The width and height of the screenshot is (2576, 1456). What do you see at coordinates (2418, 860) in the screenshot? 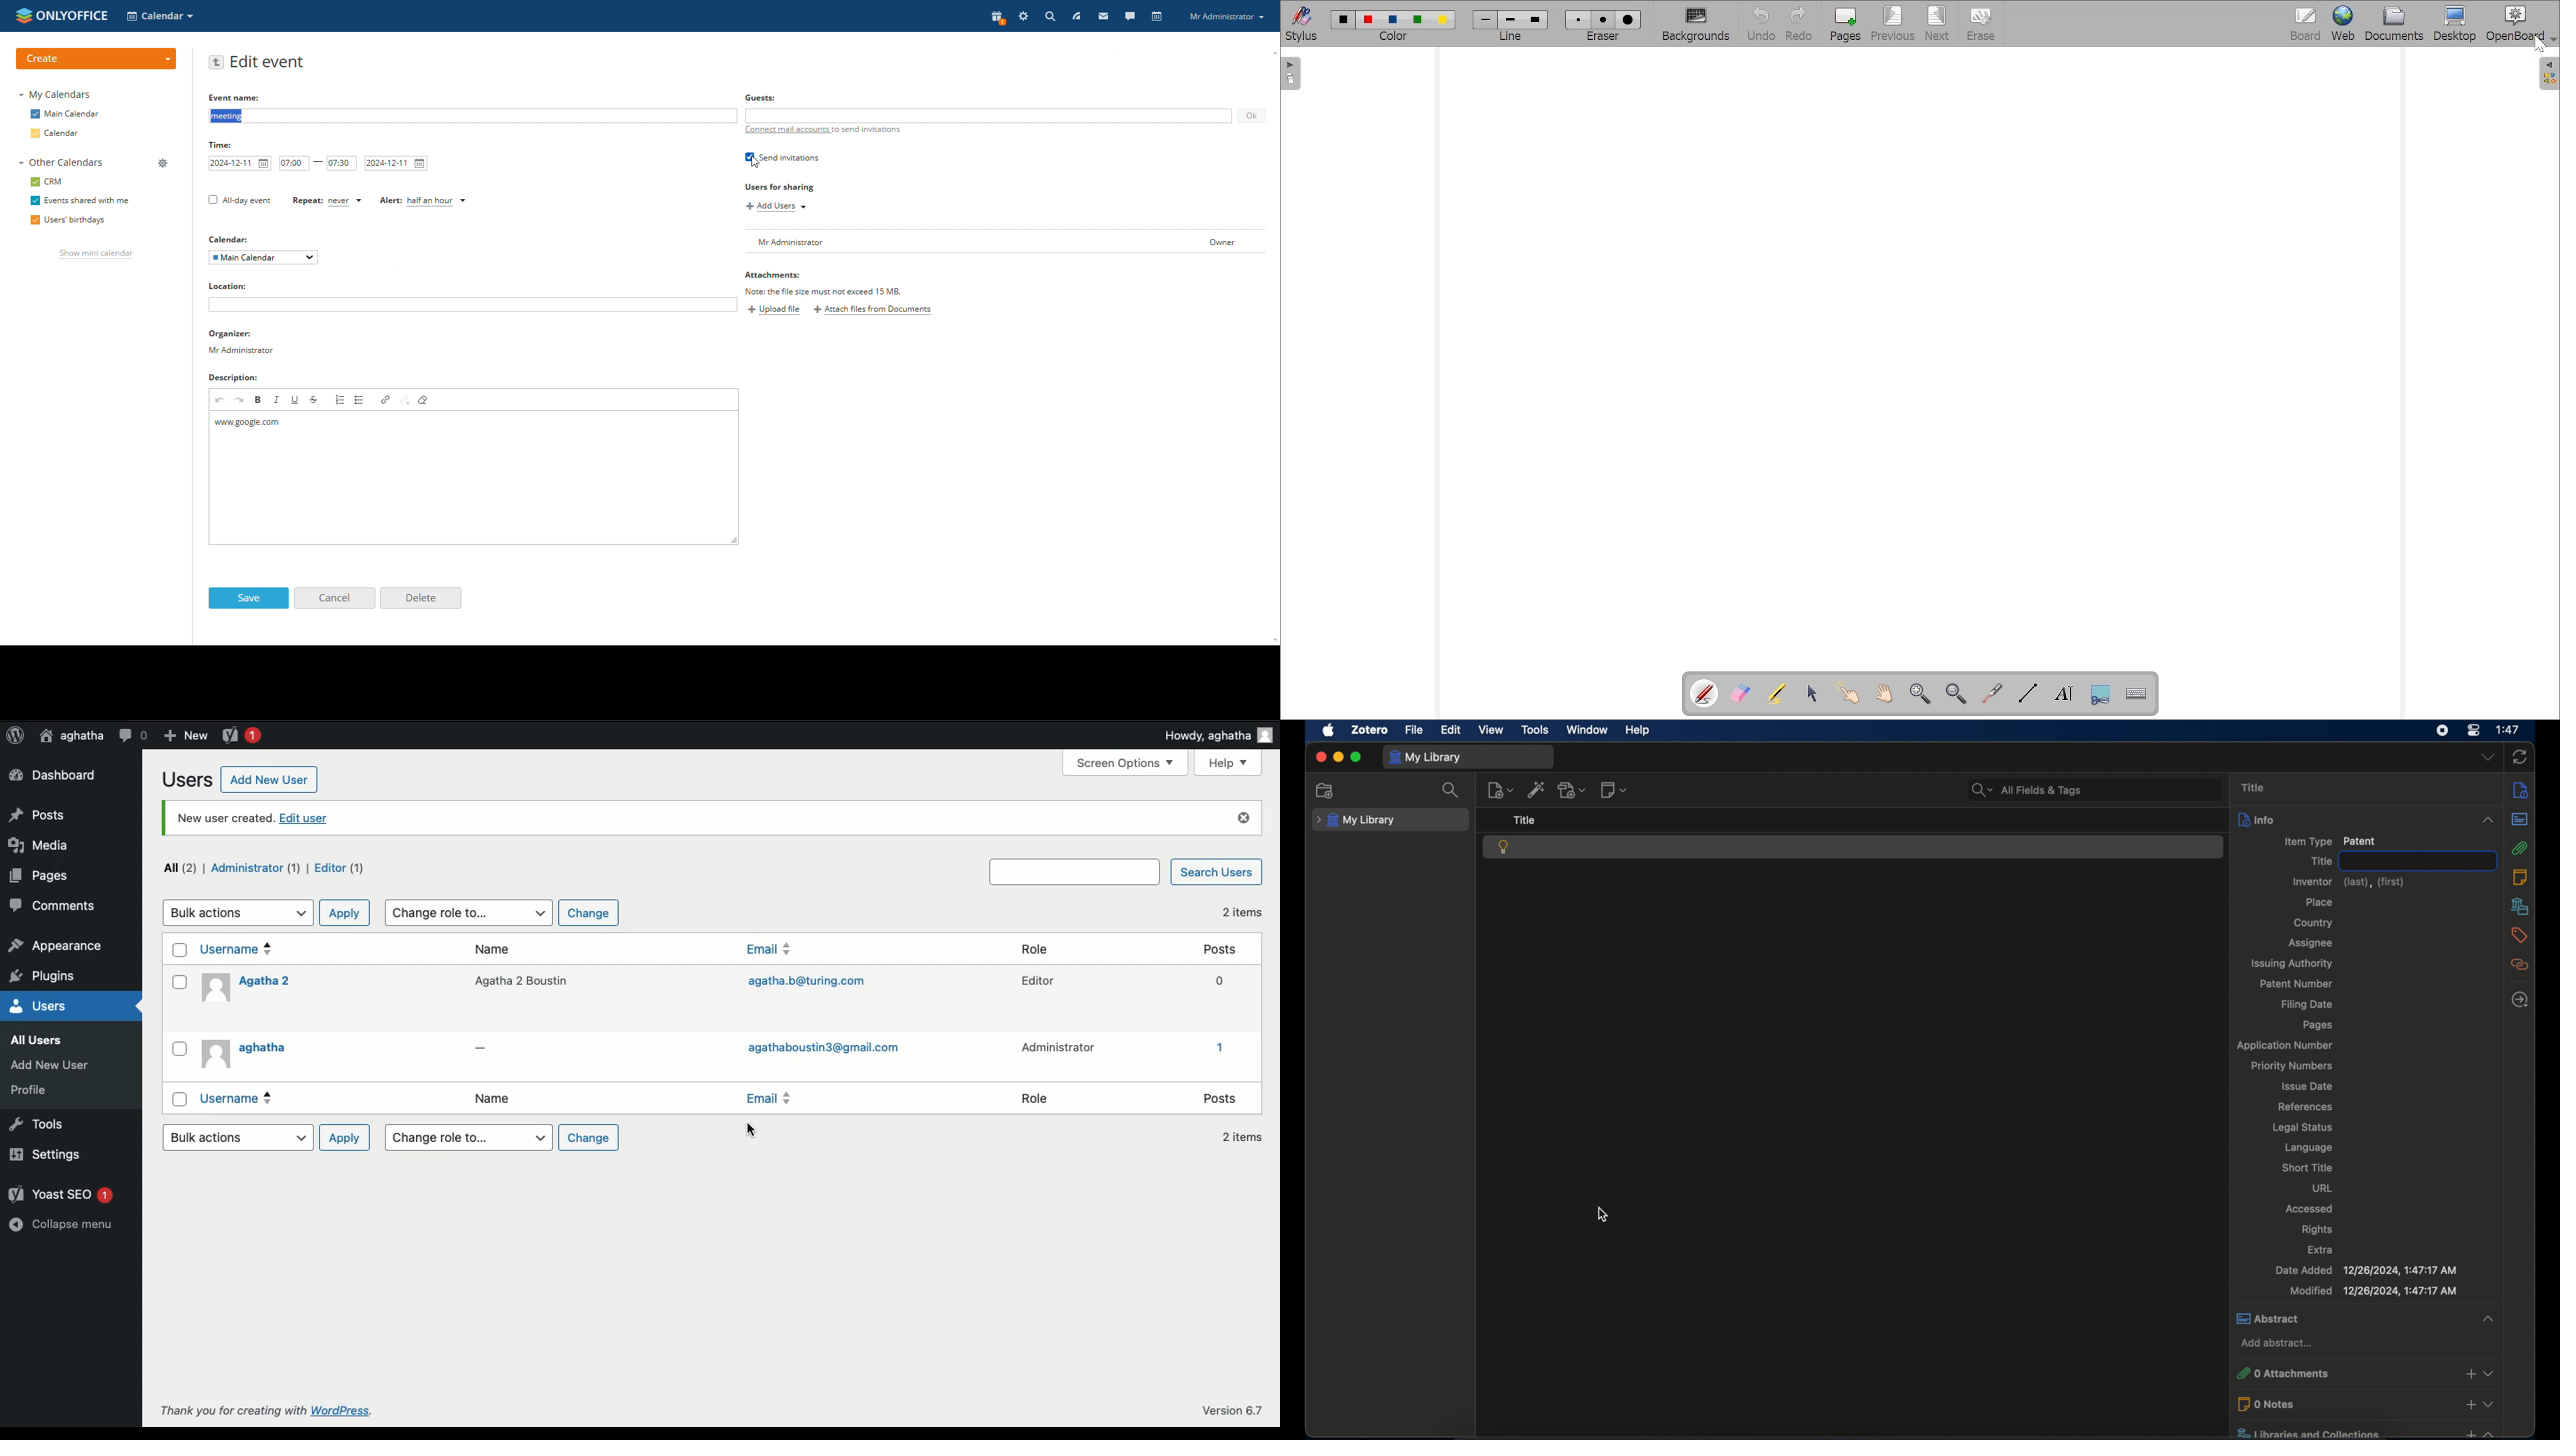
I see `title` at bounding box center [2418, 860].